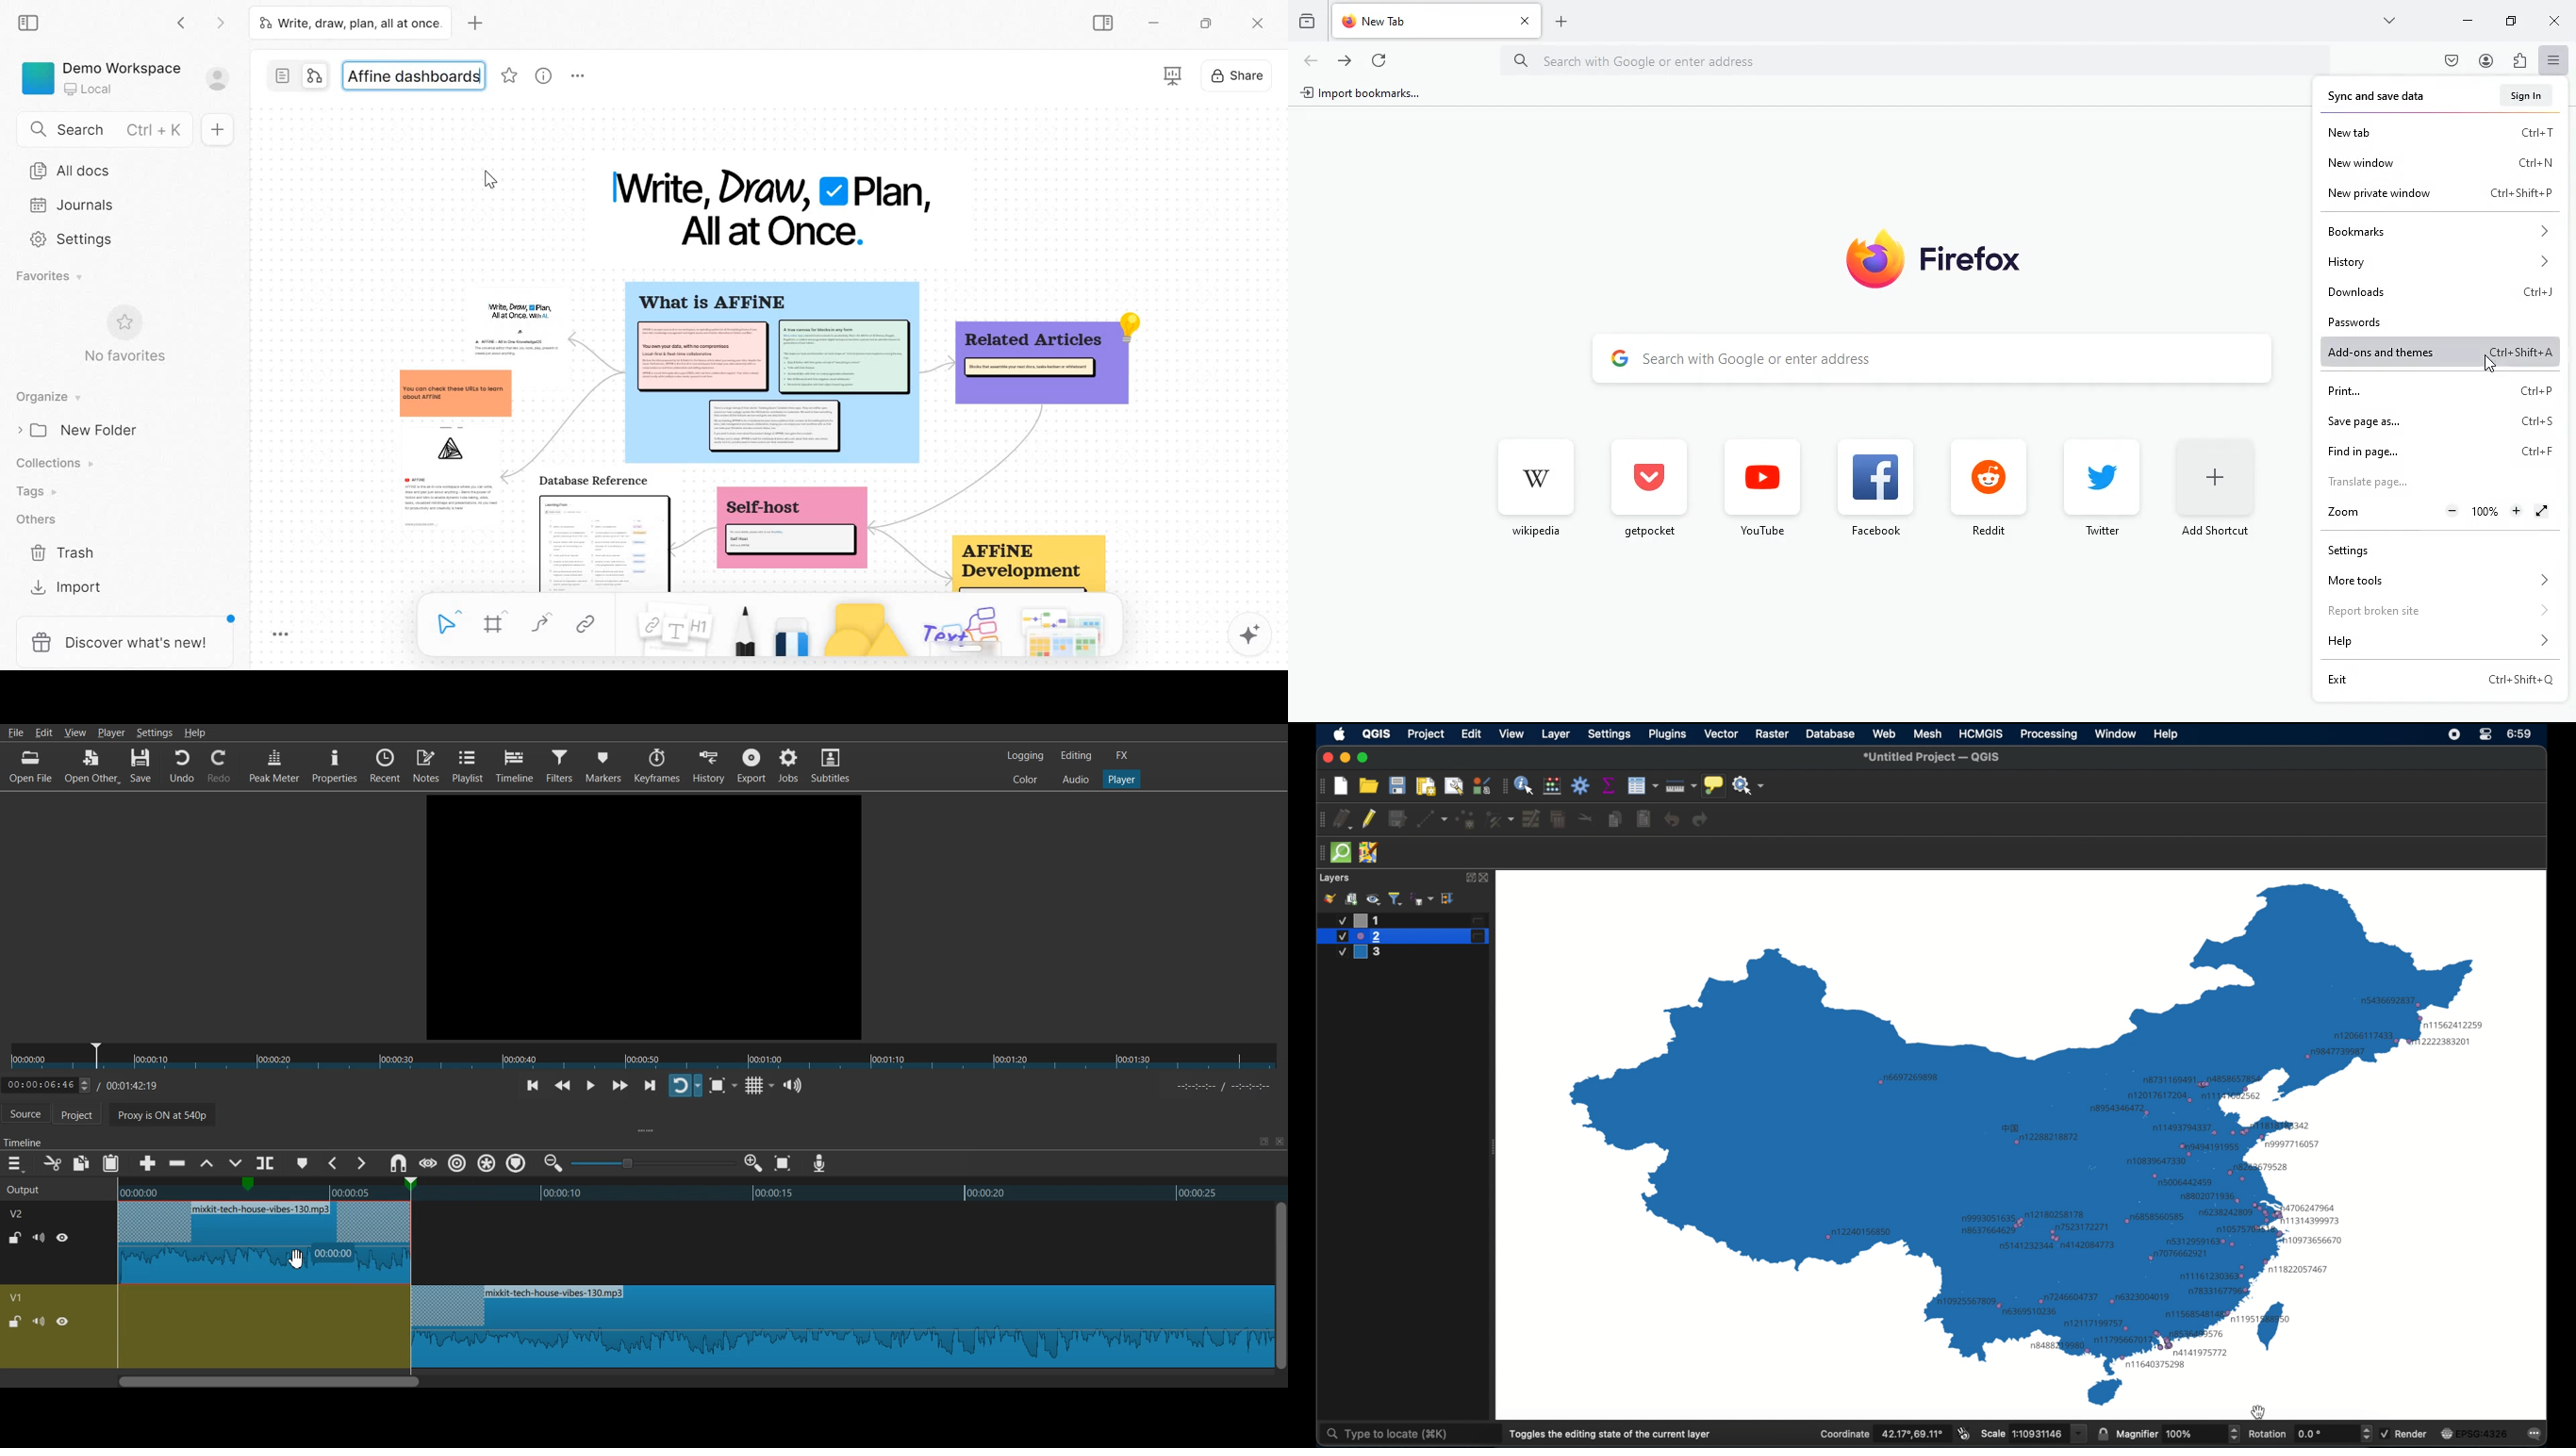  Describe the element at coordinates (585, 624) in the screenshot. I see `Link` at that location.